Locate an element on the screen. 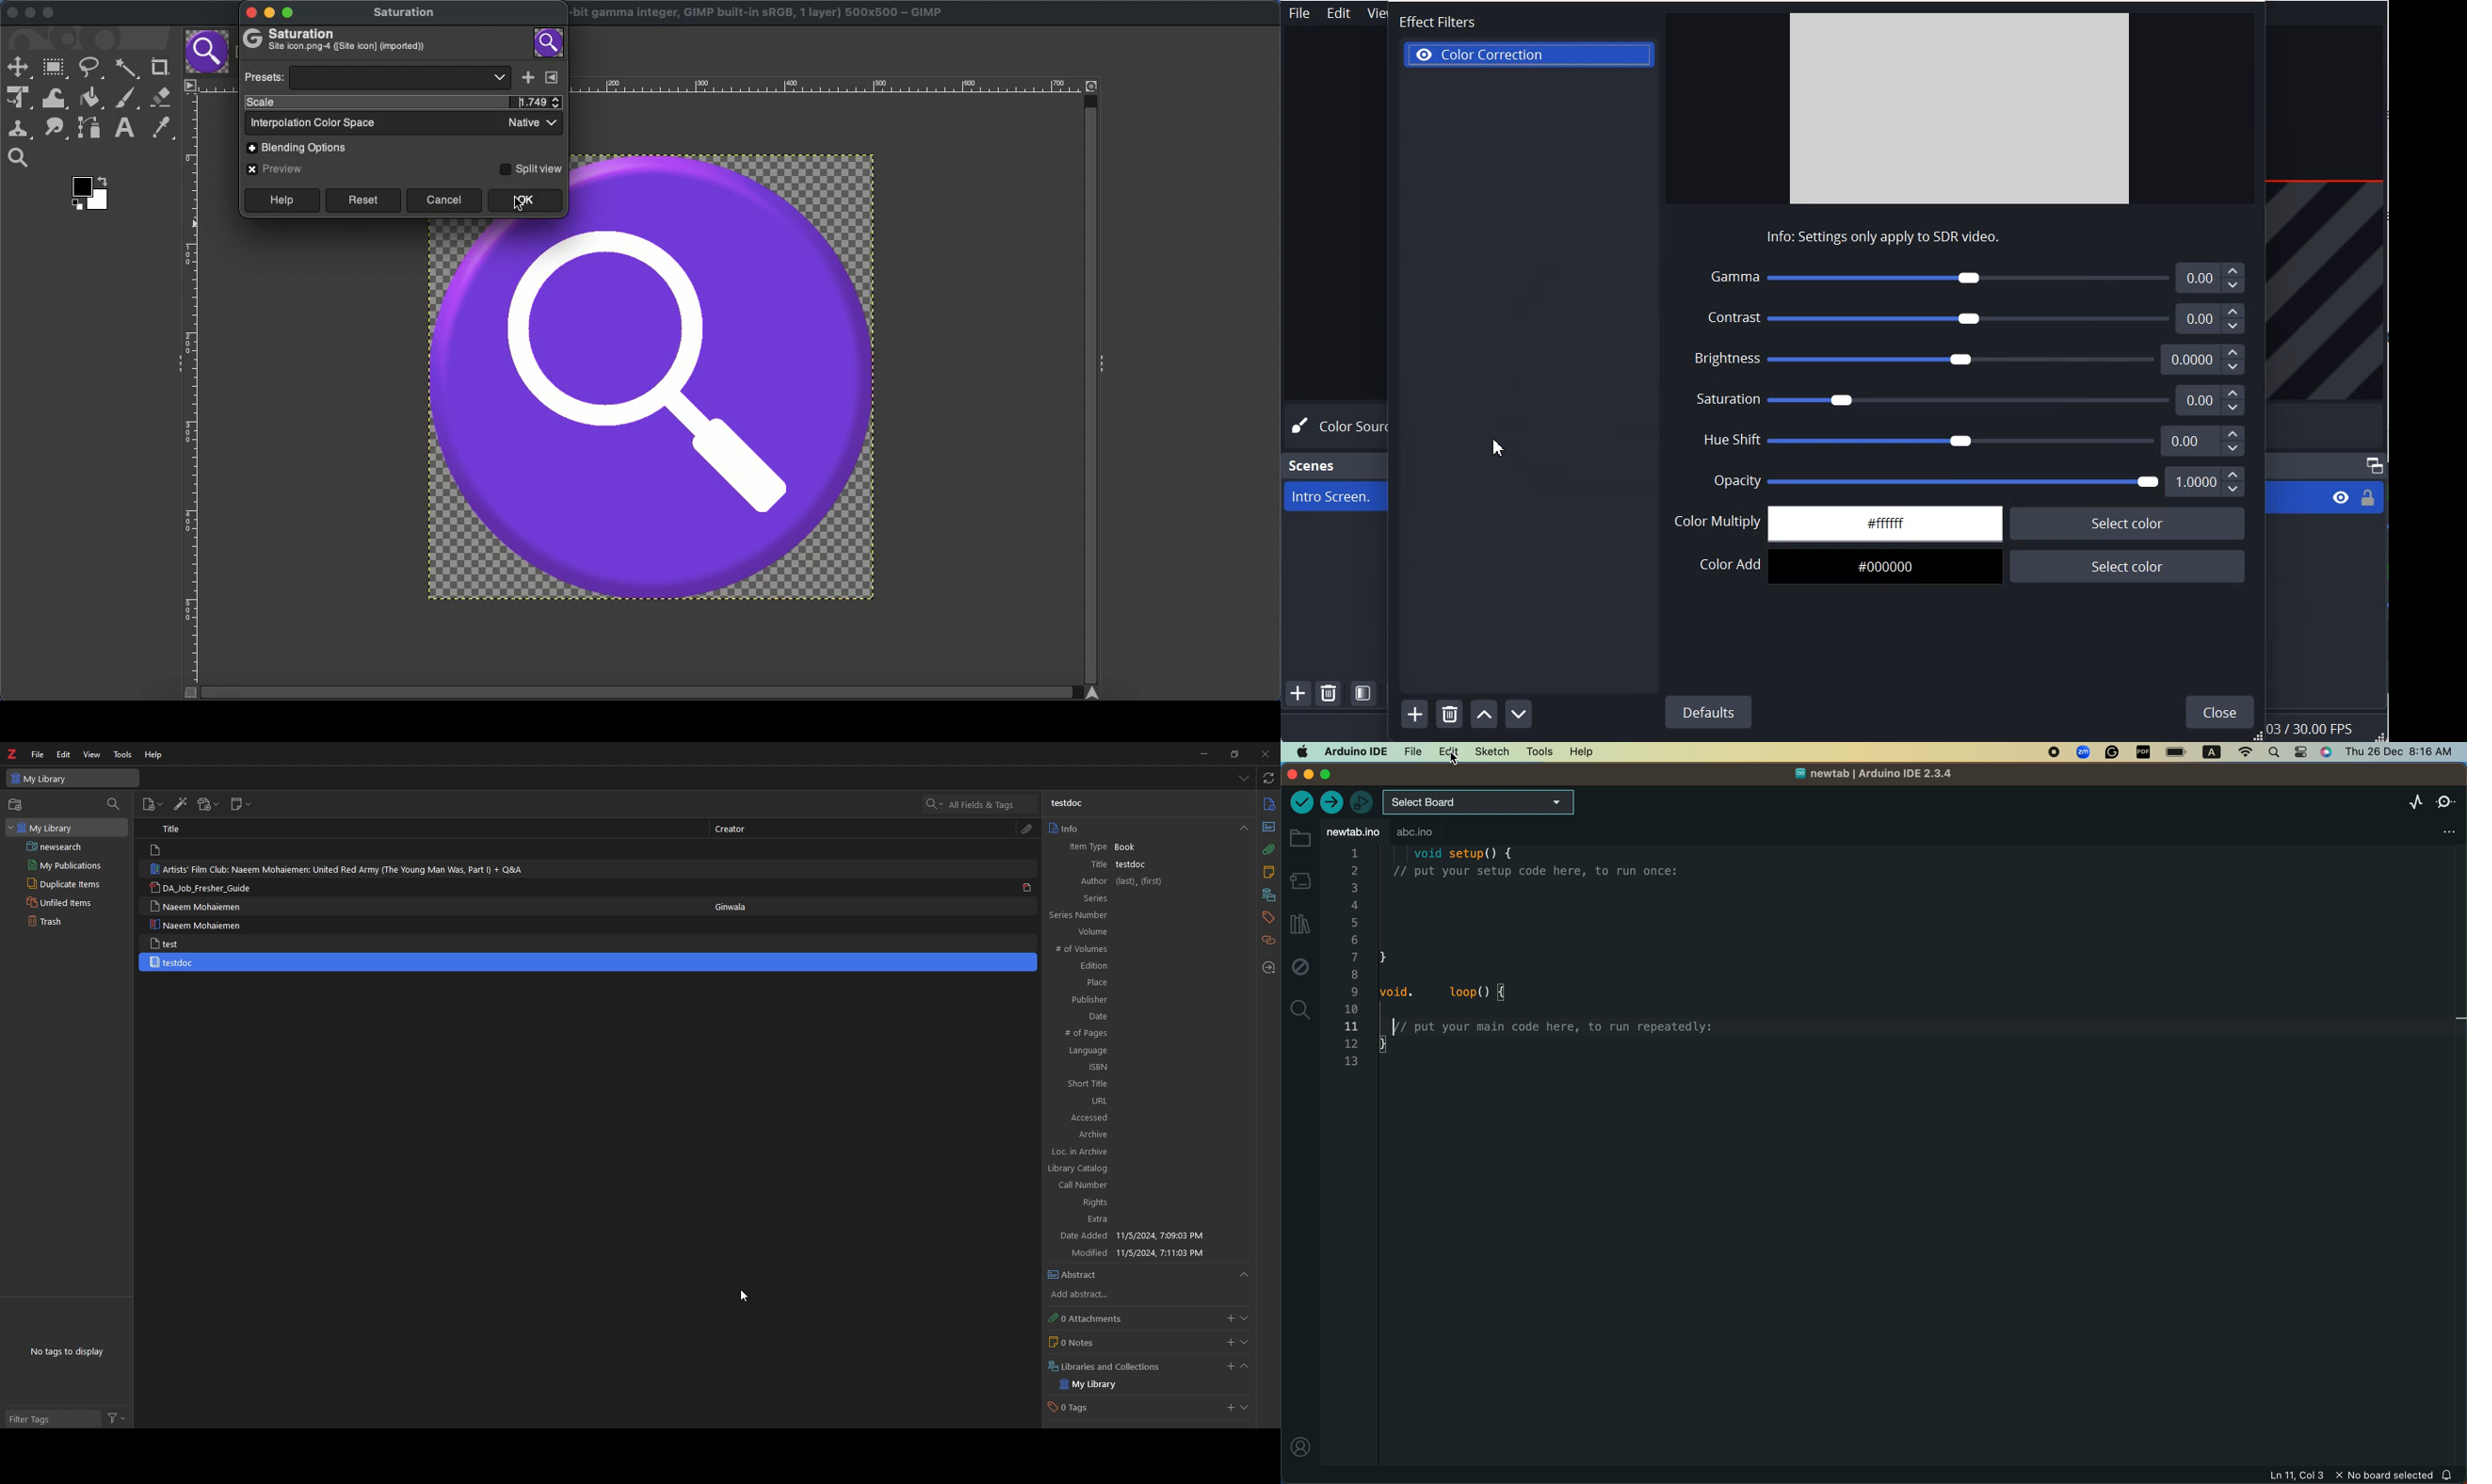 The height and width of the screenshot is (1484, 2492). info is located at coordinates (1147, 828).